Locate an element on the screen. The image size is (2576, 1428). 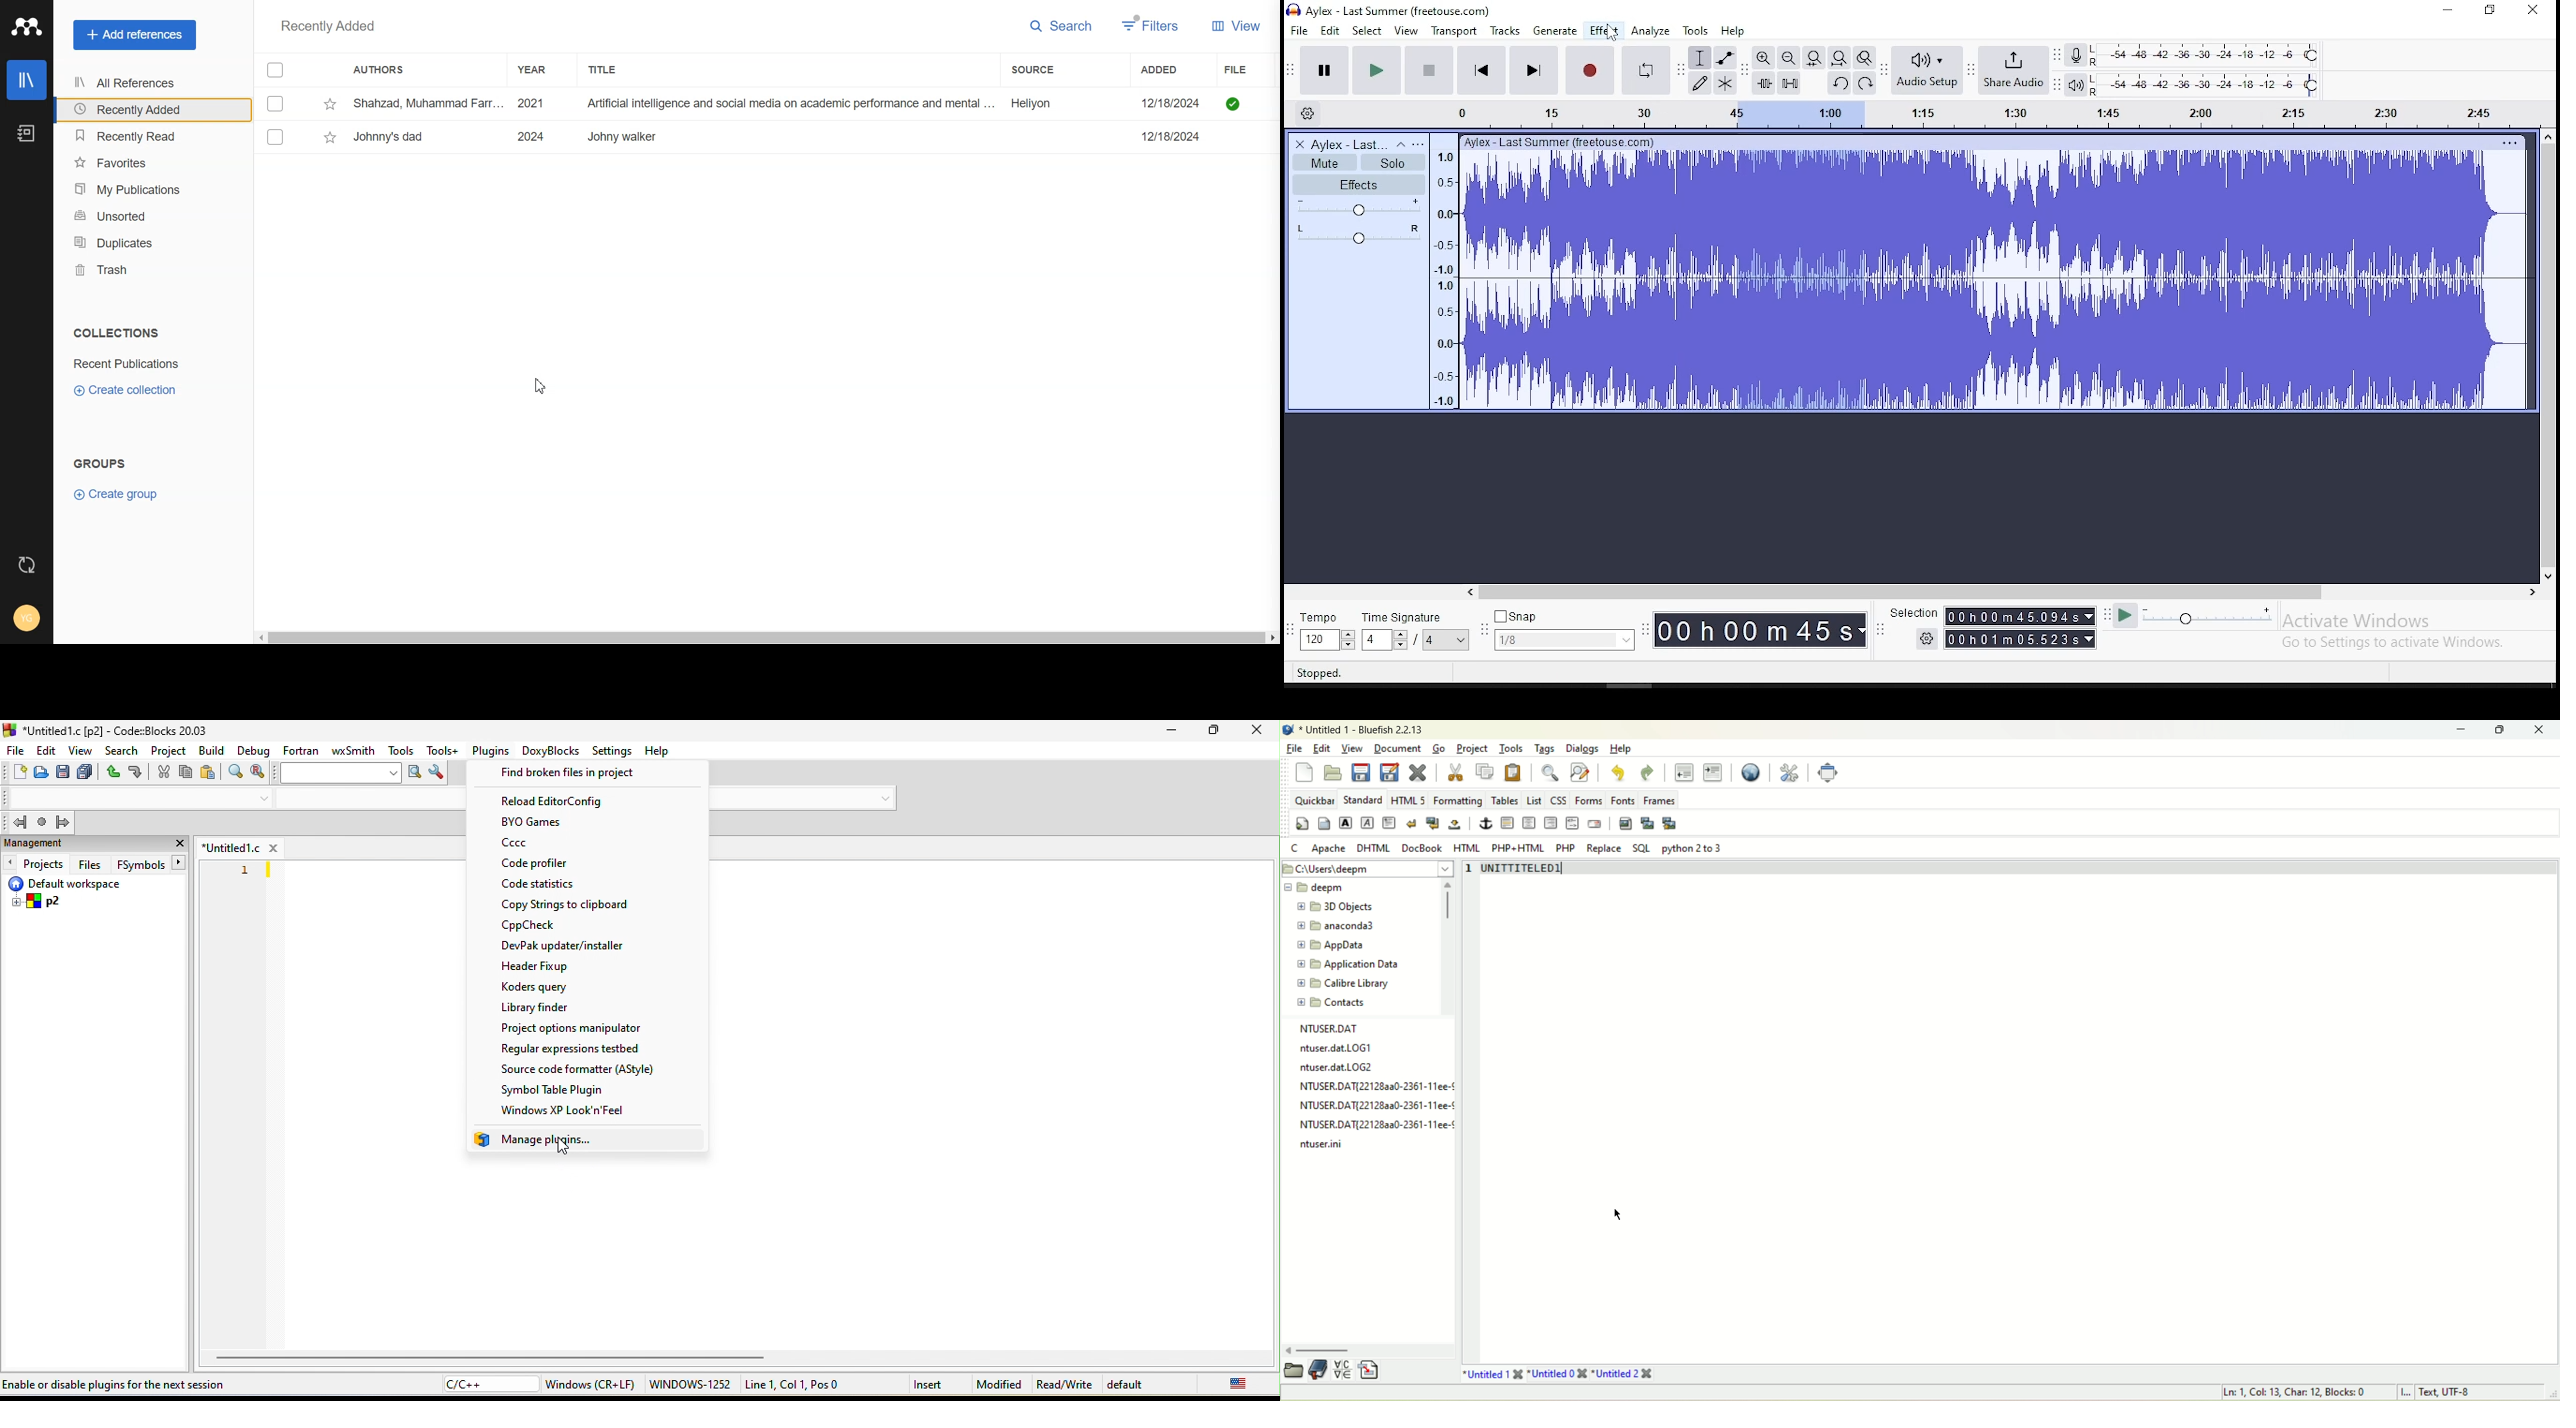
break is located at coordinates (1411, 822).